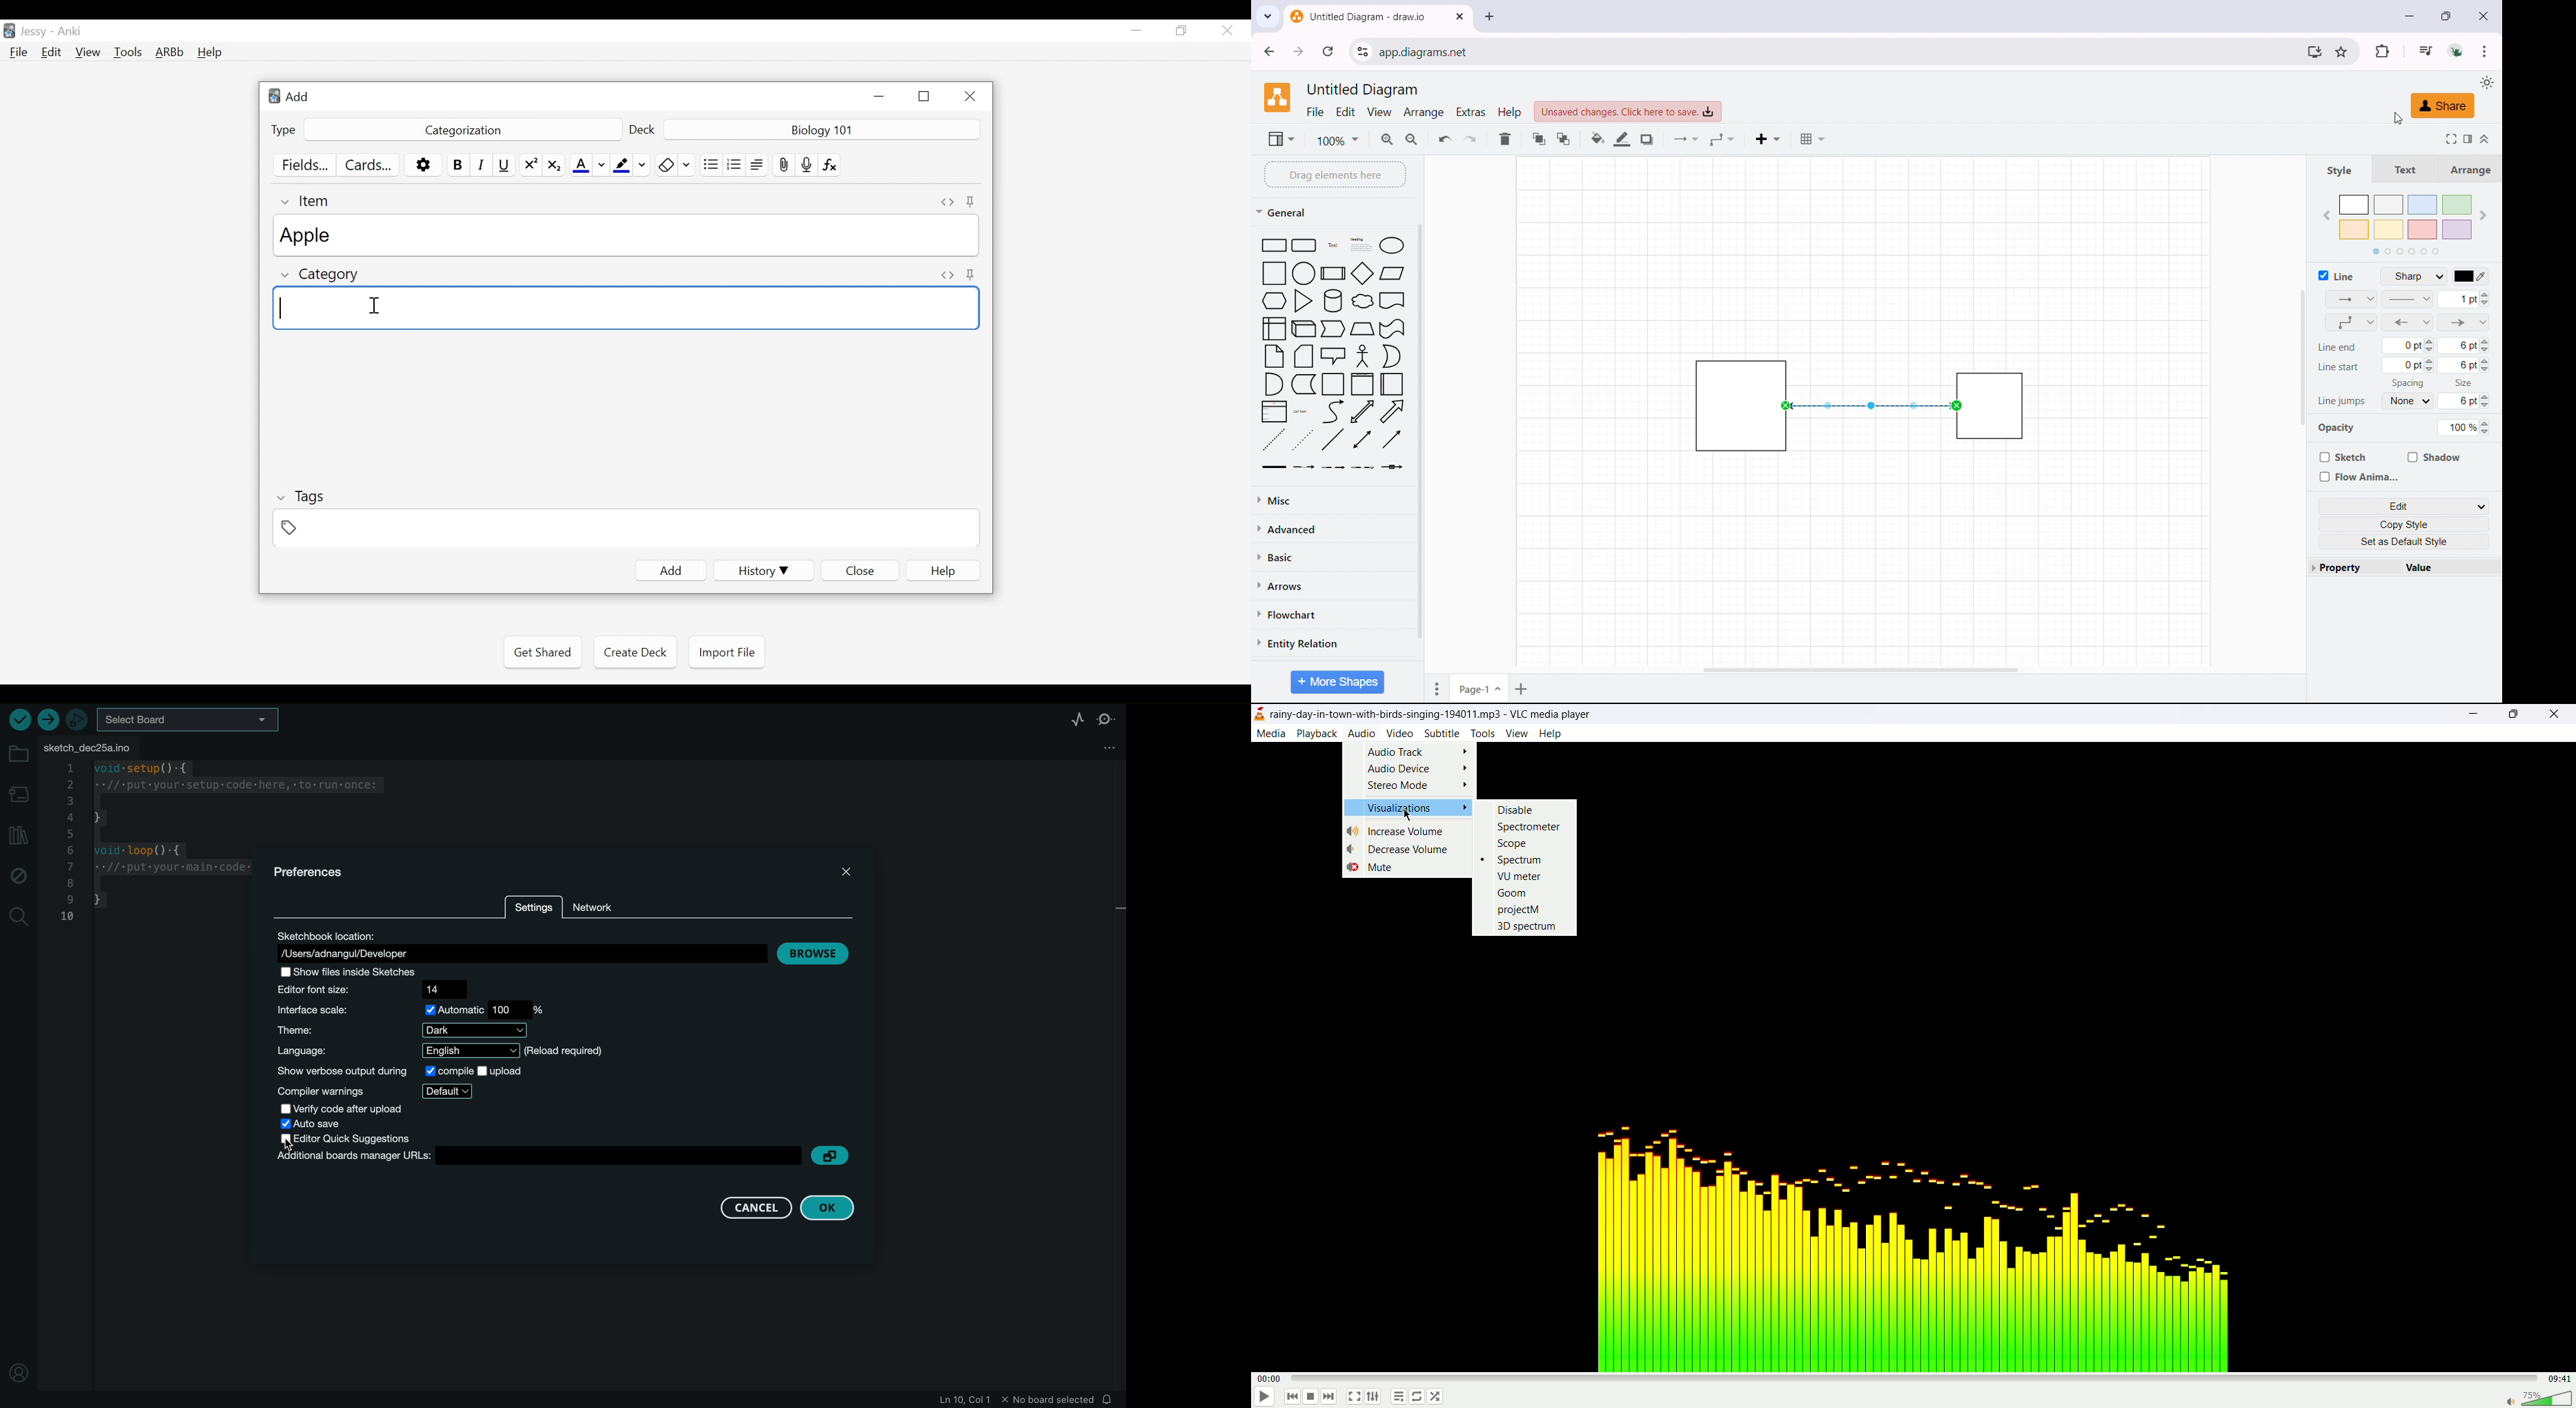 Image resolution: width=2576 pixels, height=1428 pixels. I want to click on Cursor, so click(374, 305).